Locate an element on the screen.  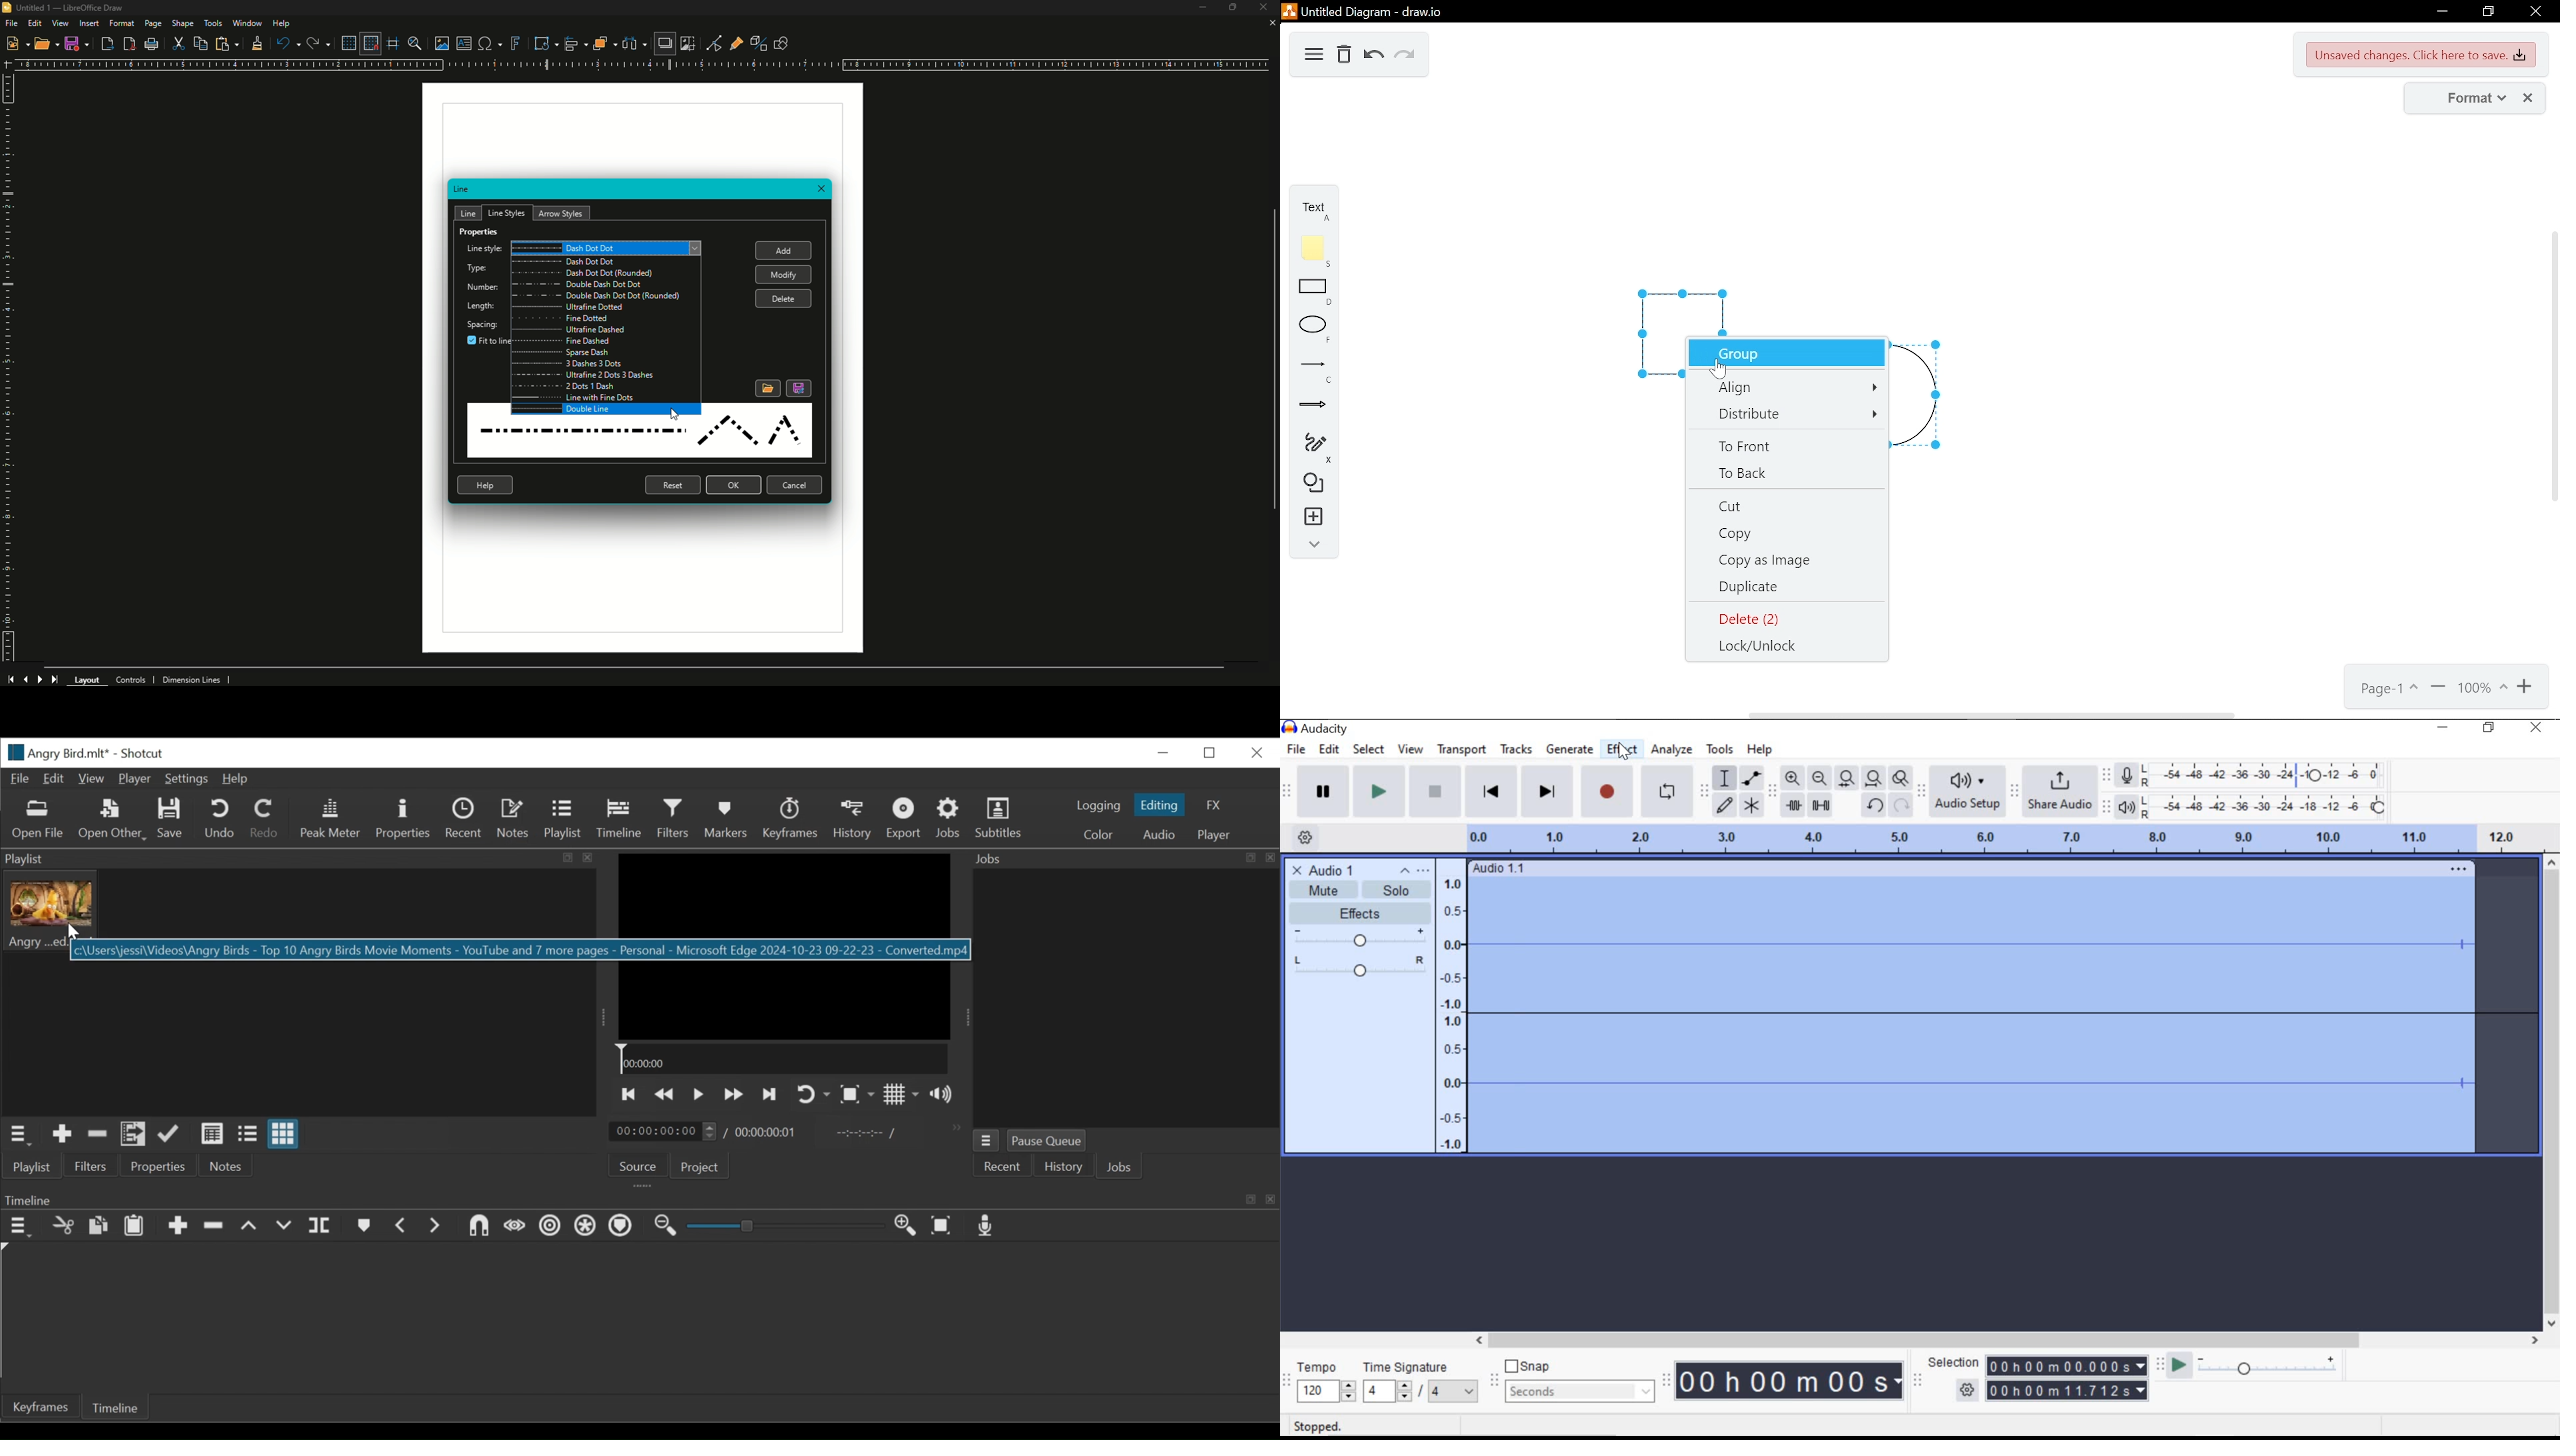
Jobs is located at coordinates (1119, 1167).